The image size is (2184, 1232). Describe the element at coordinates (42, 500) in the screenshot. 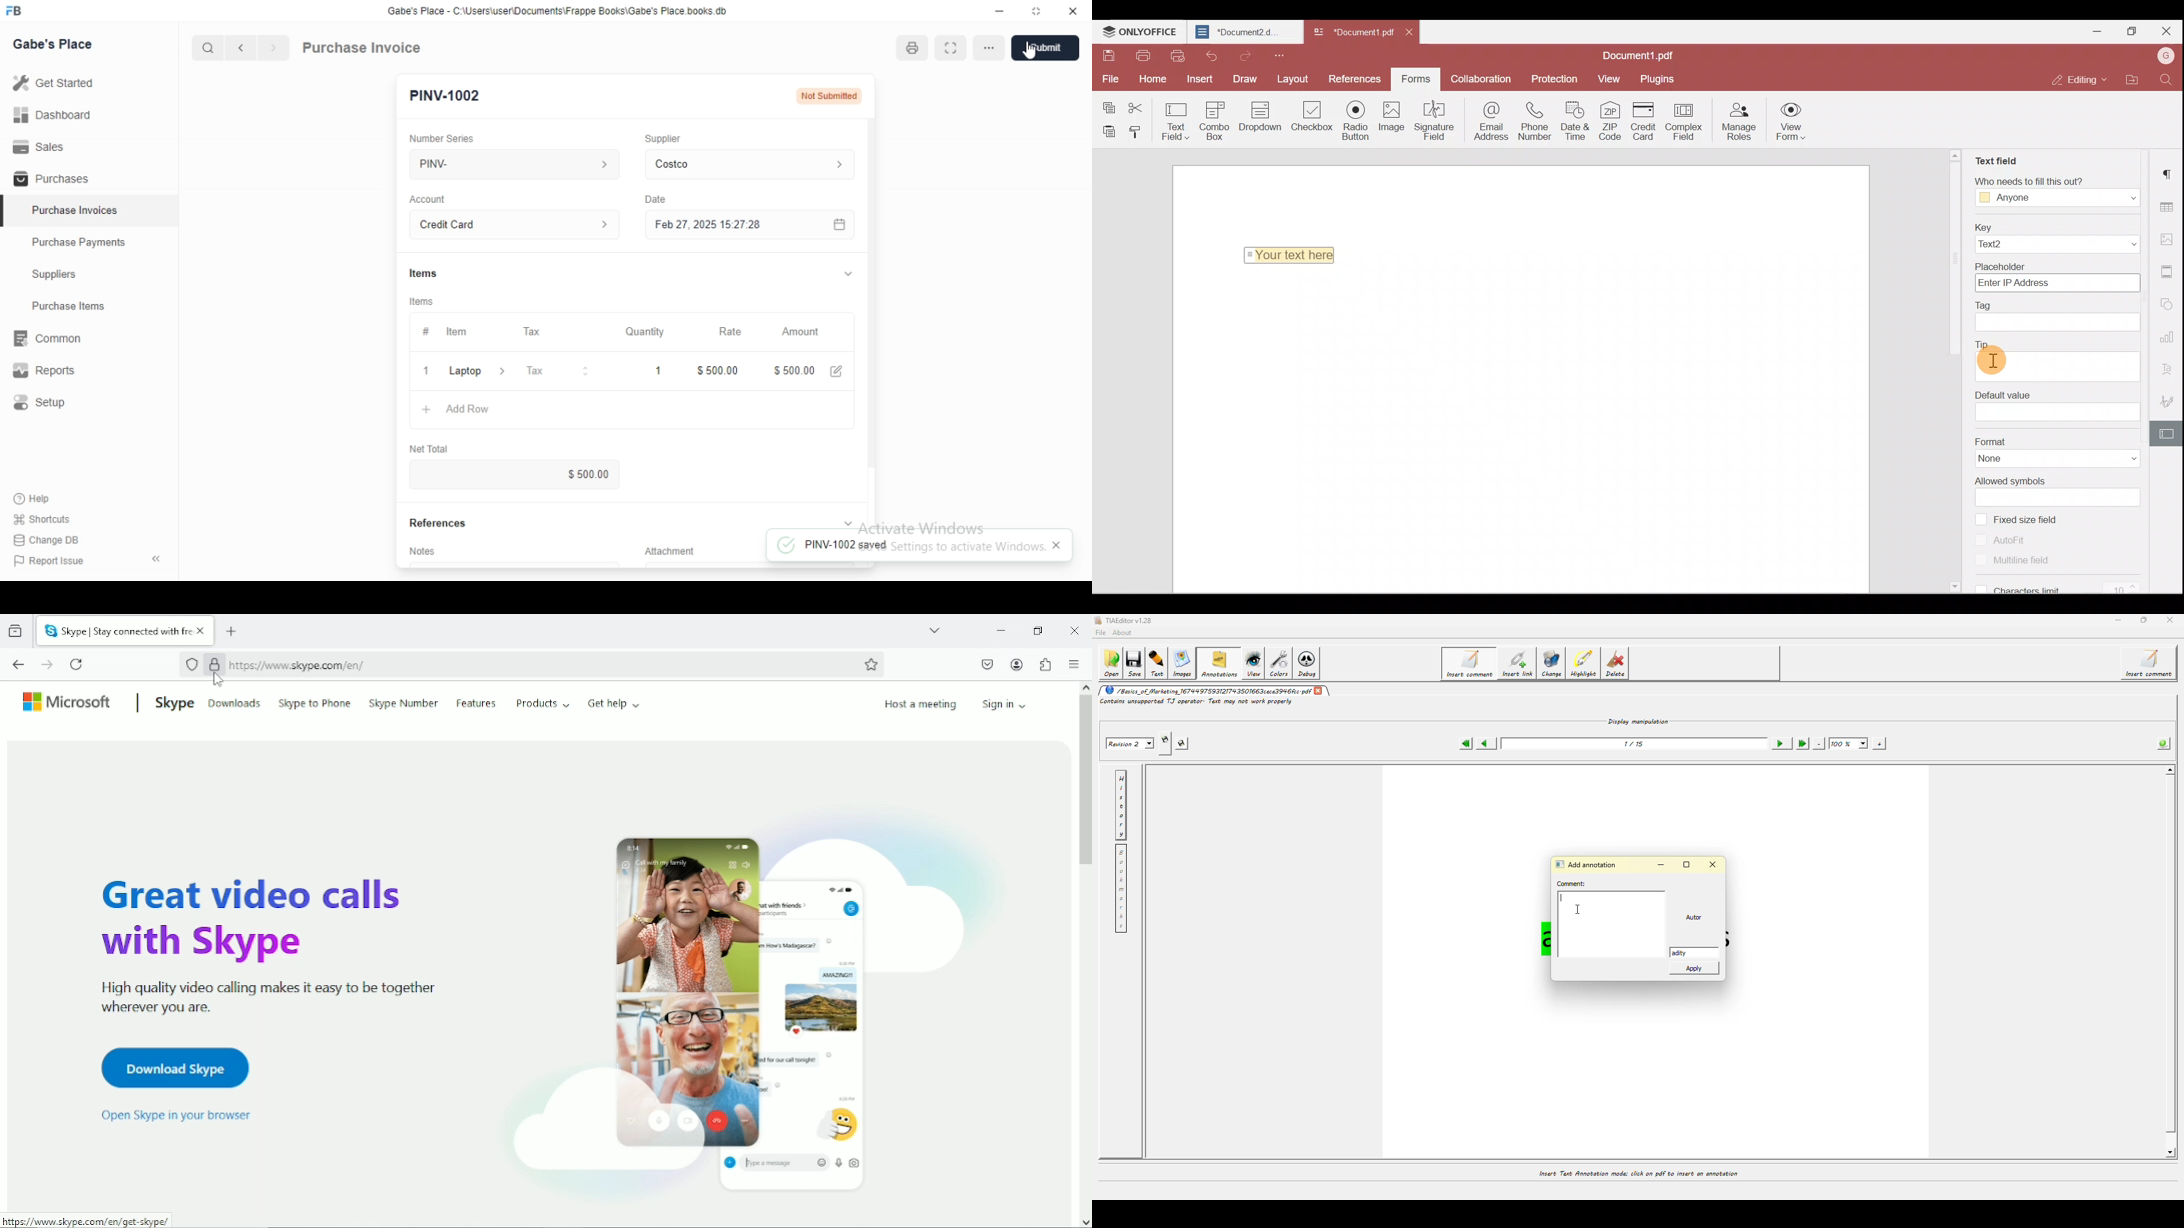

I see `Help` at that location.